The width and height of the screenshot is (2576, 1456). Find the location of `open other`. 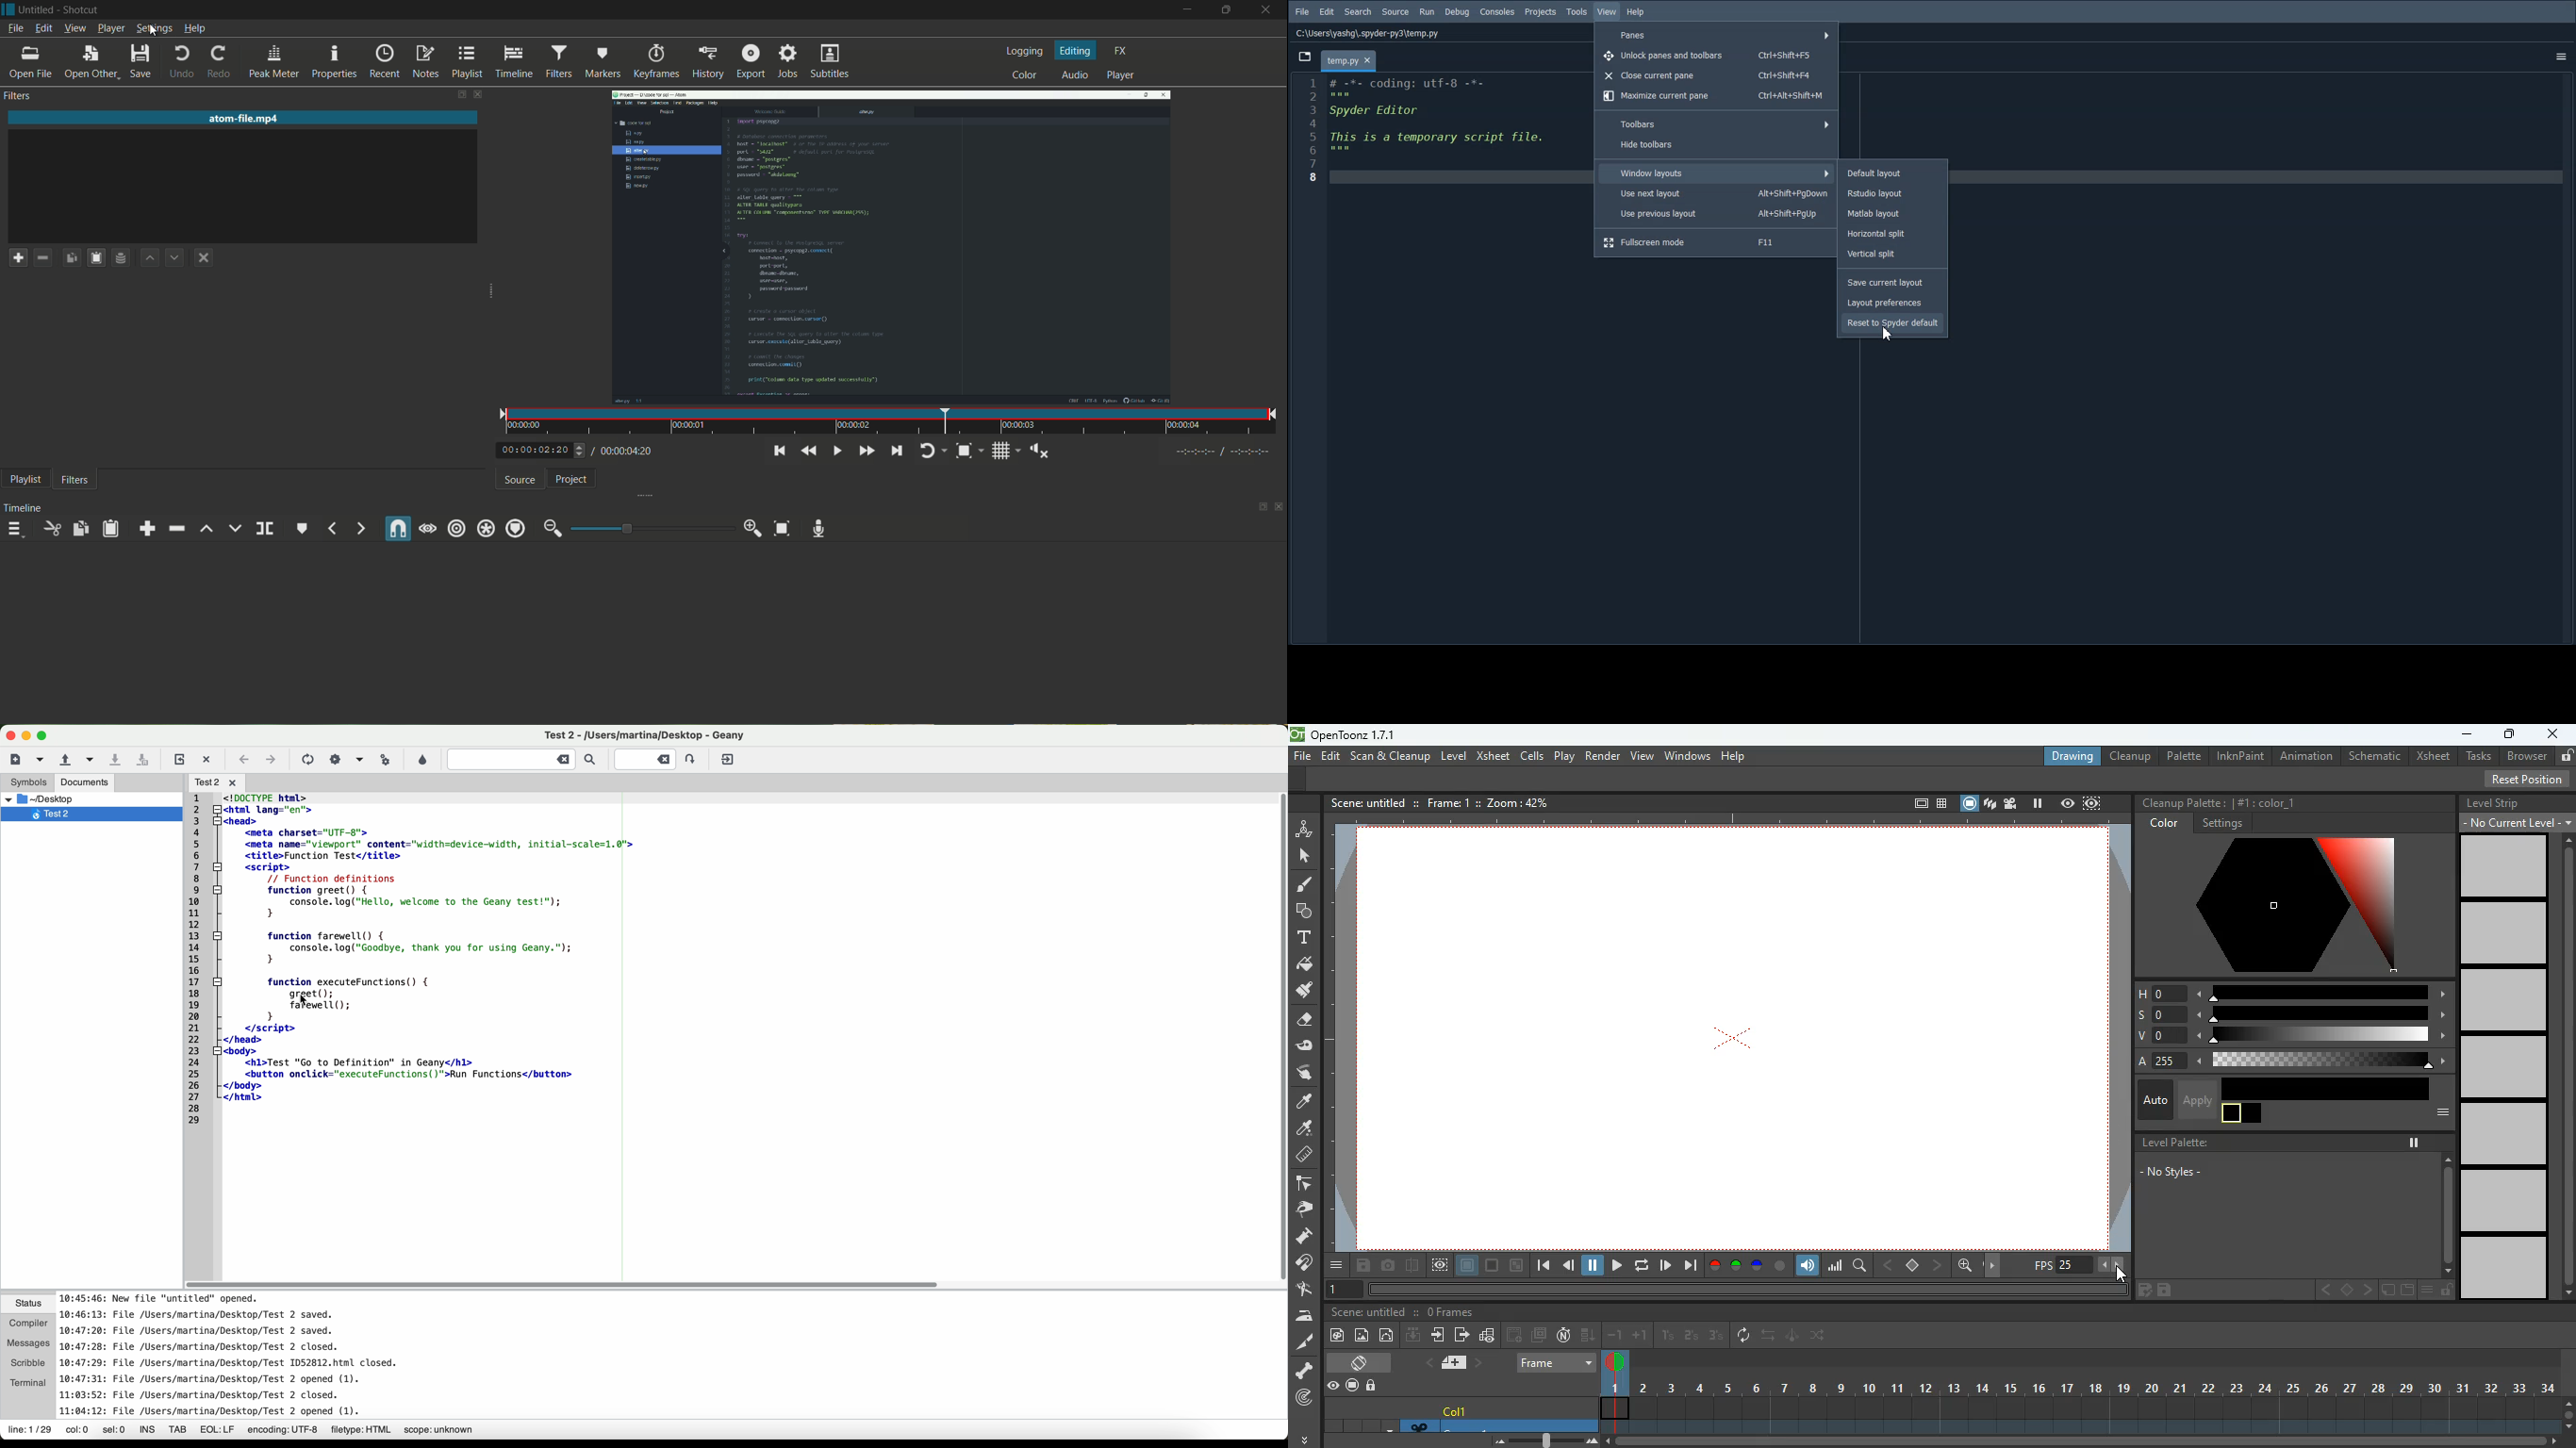

open other is located at coordinates (90, 62).